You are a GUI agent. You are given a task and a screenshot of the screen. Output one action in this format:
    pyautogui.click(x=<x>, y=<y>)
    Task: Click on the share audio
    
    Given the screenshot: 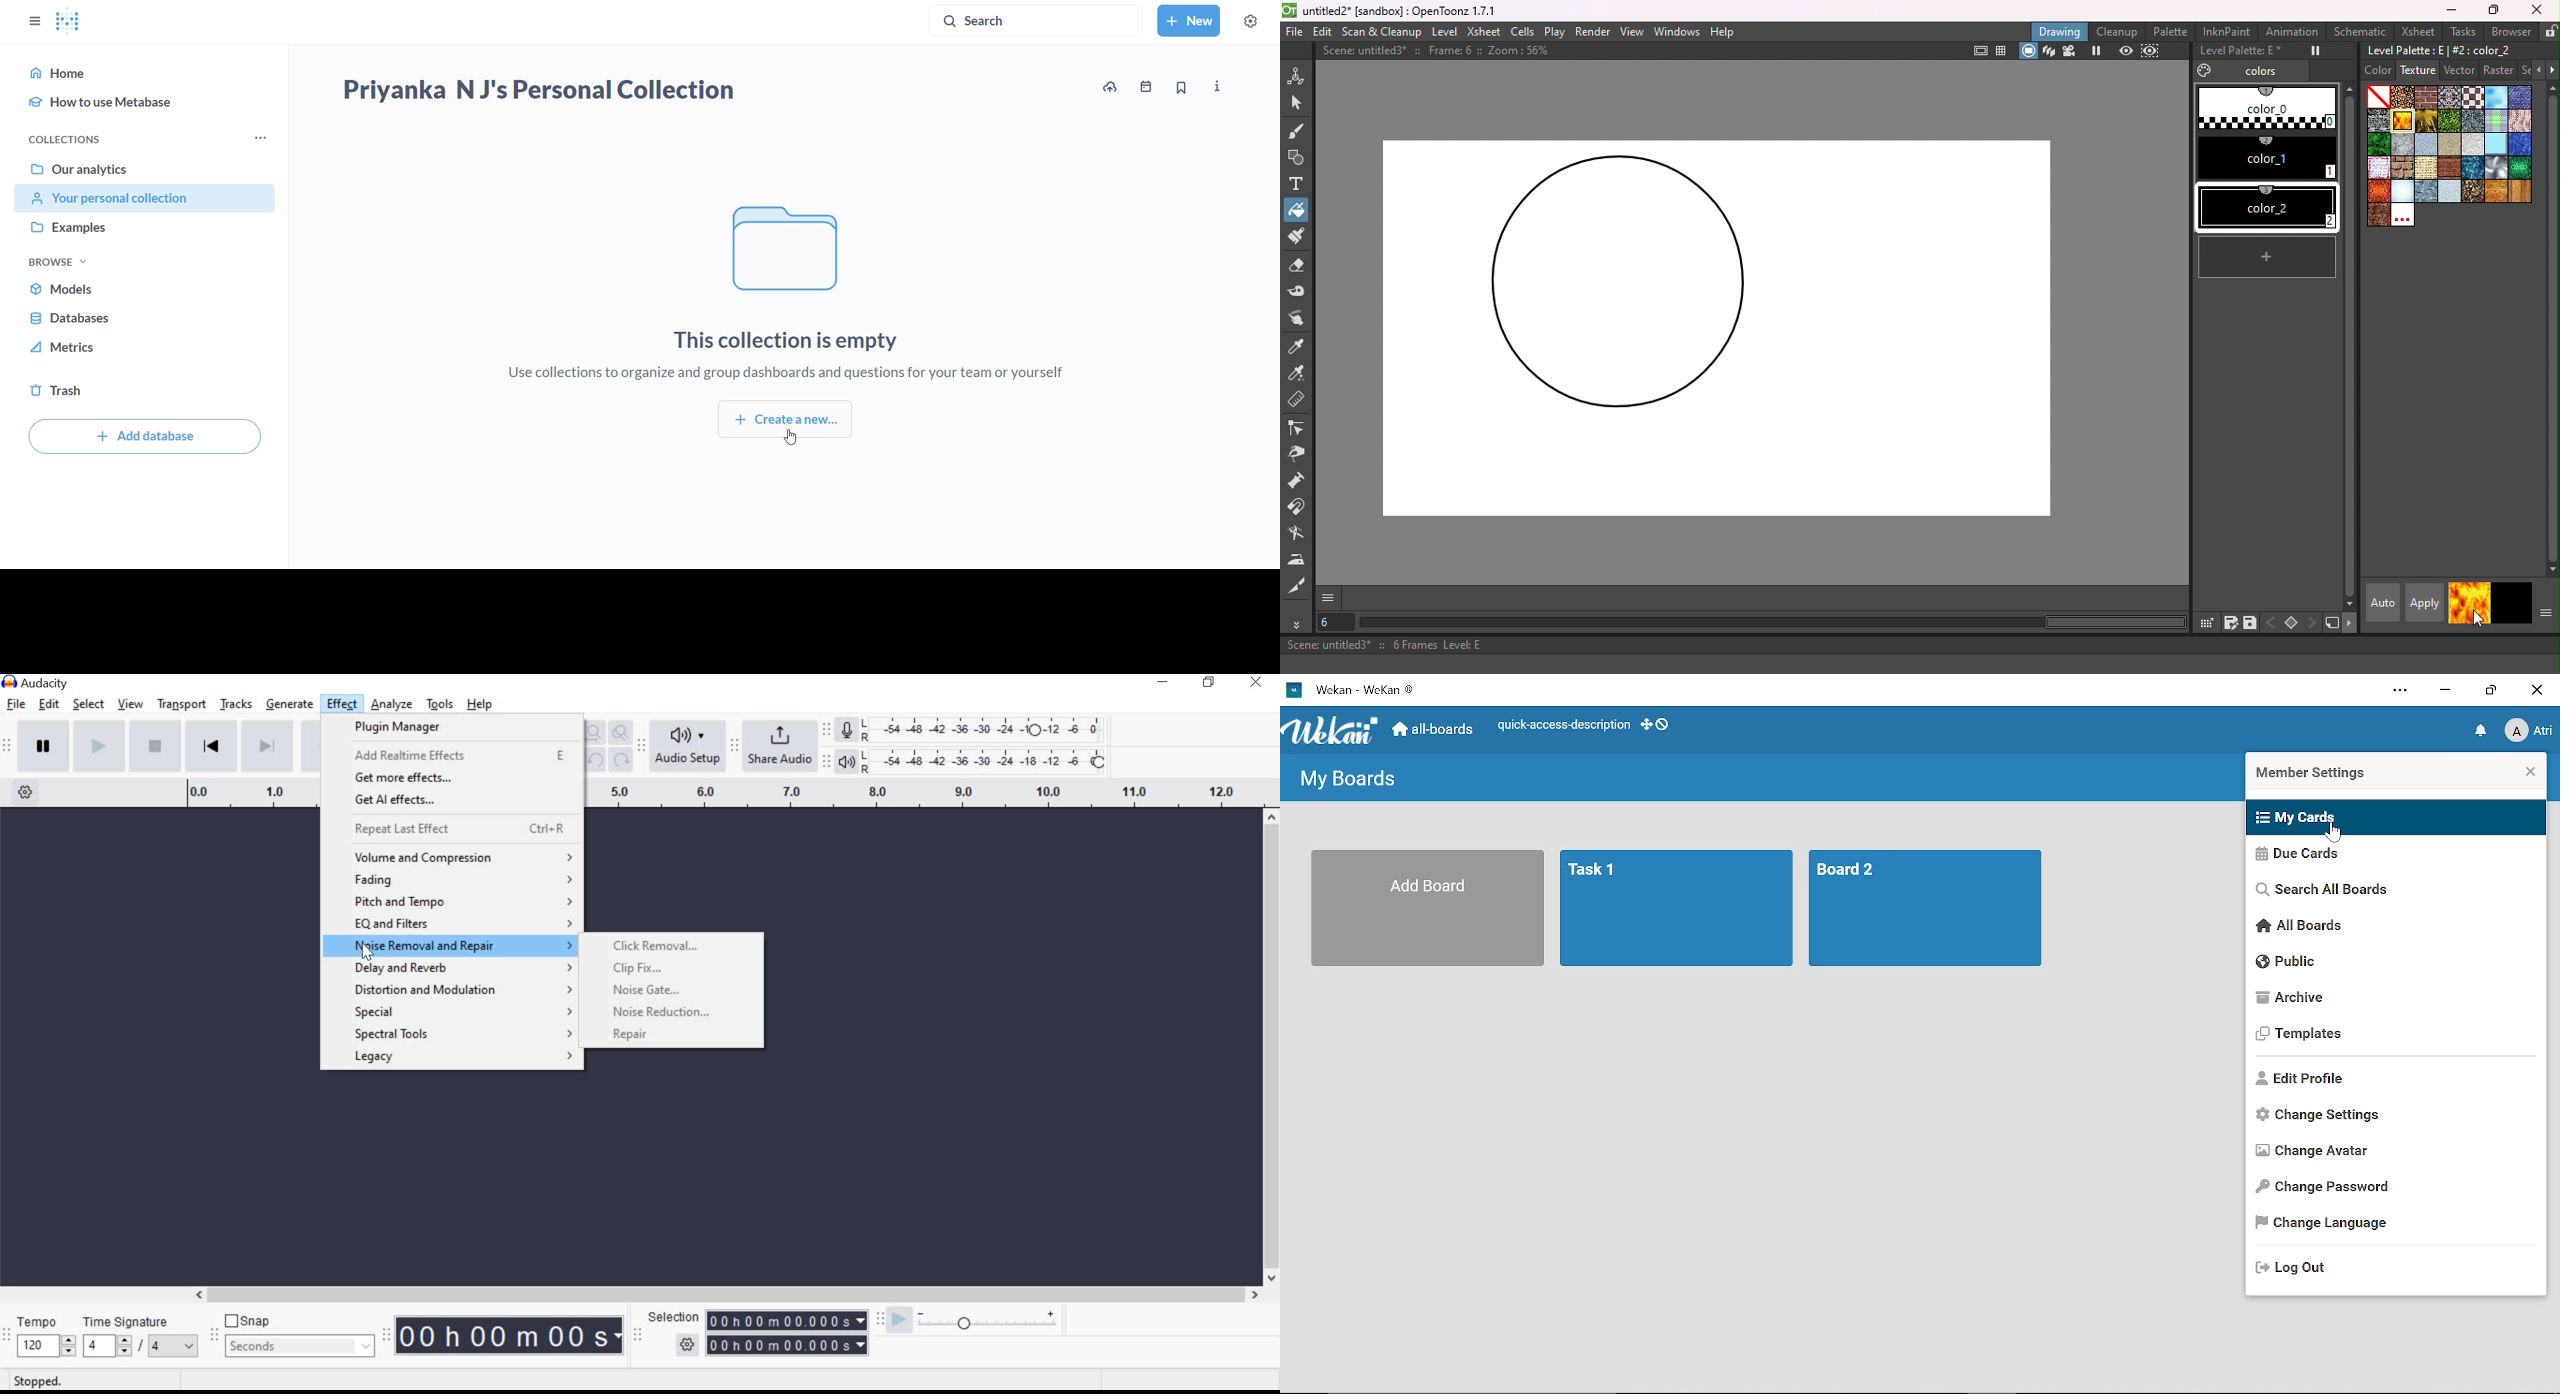 What is the action you would take?
    pyautogui.click(x=779, y=742)
    